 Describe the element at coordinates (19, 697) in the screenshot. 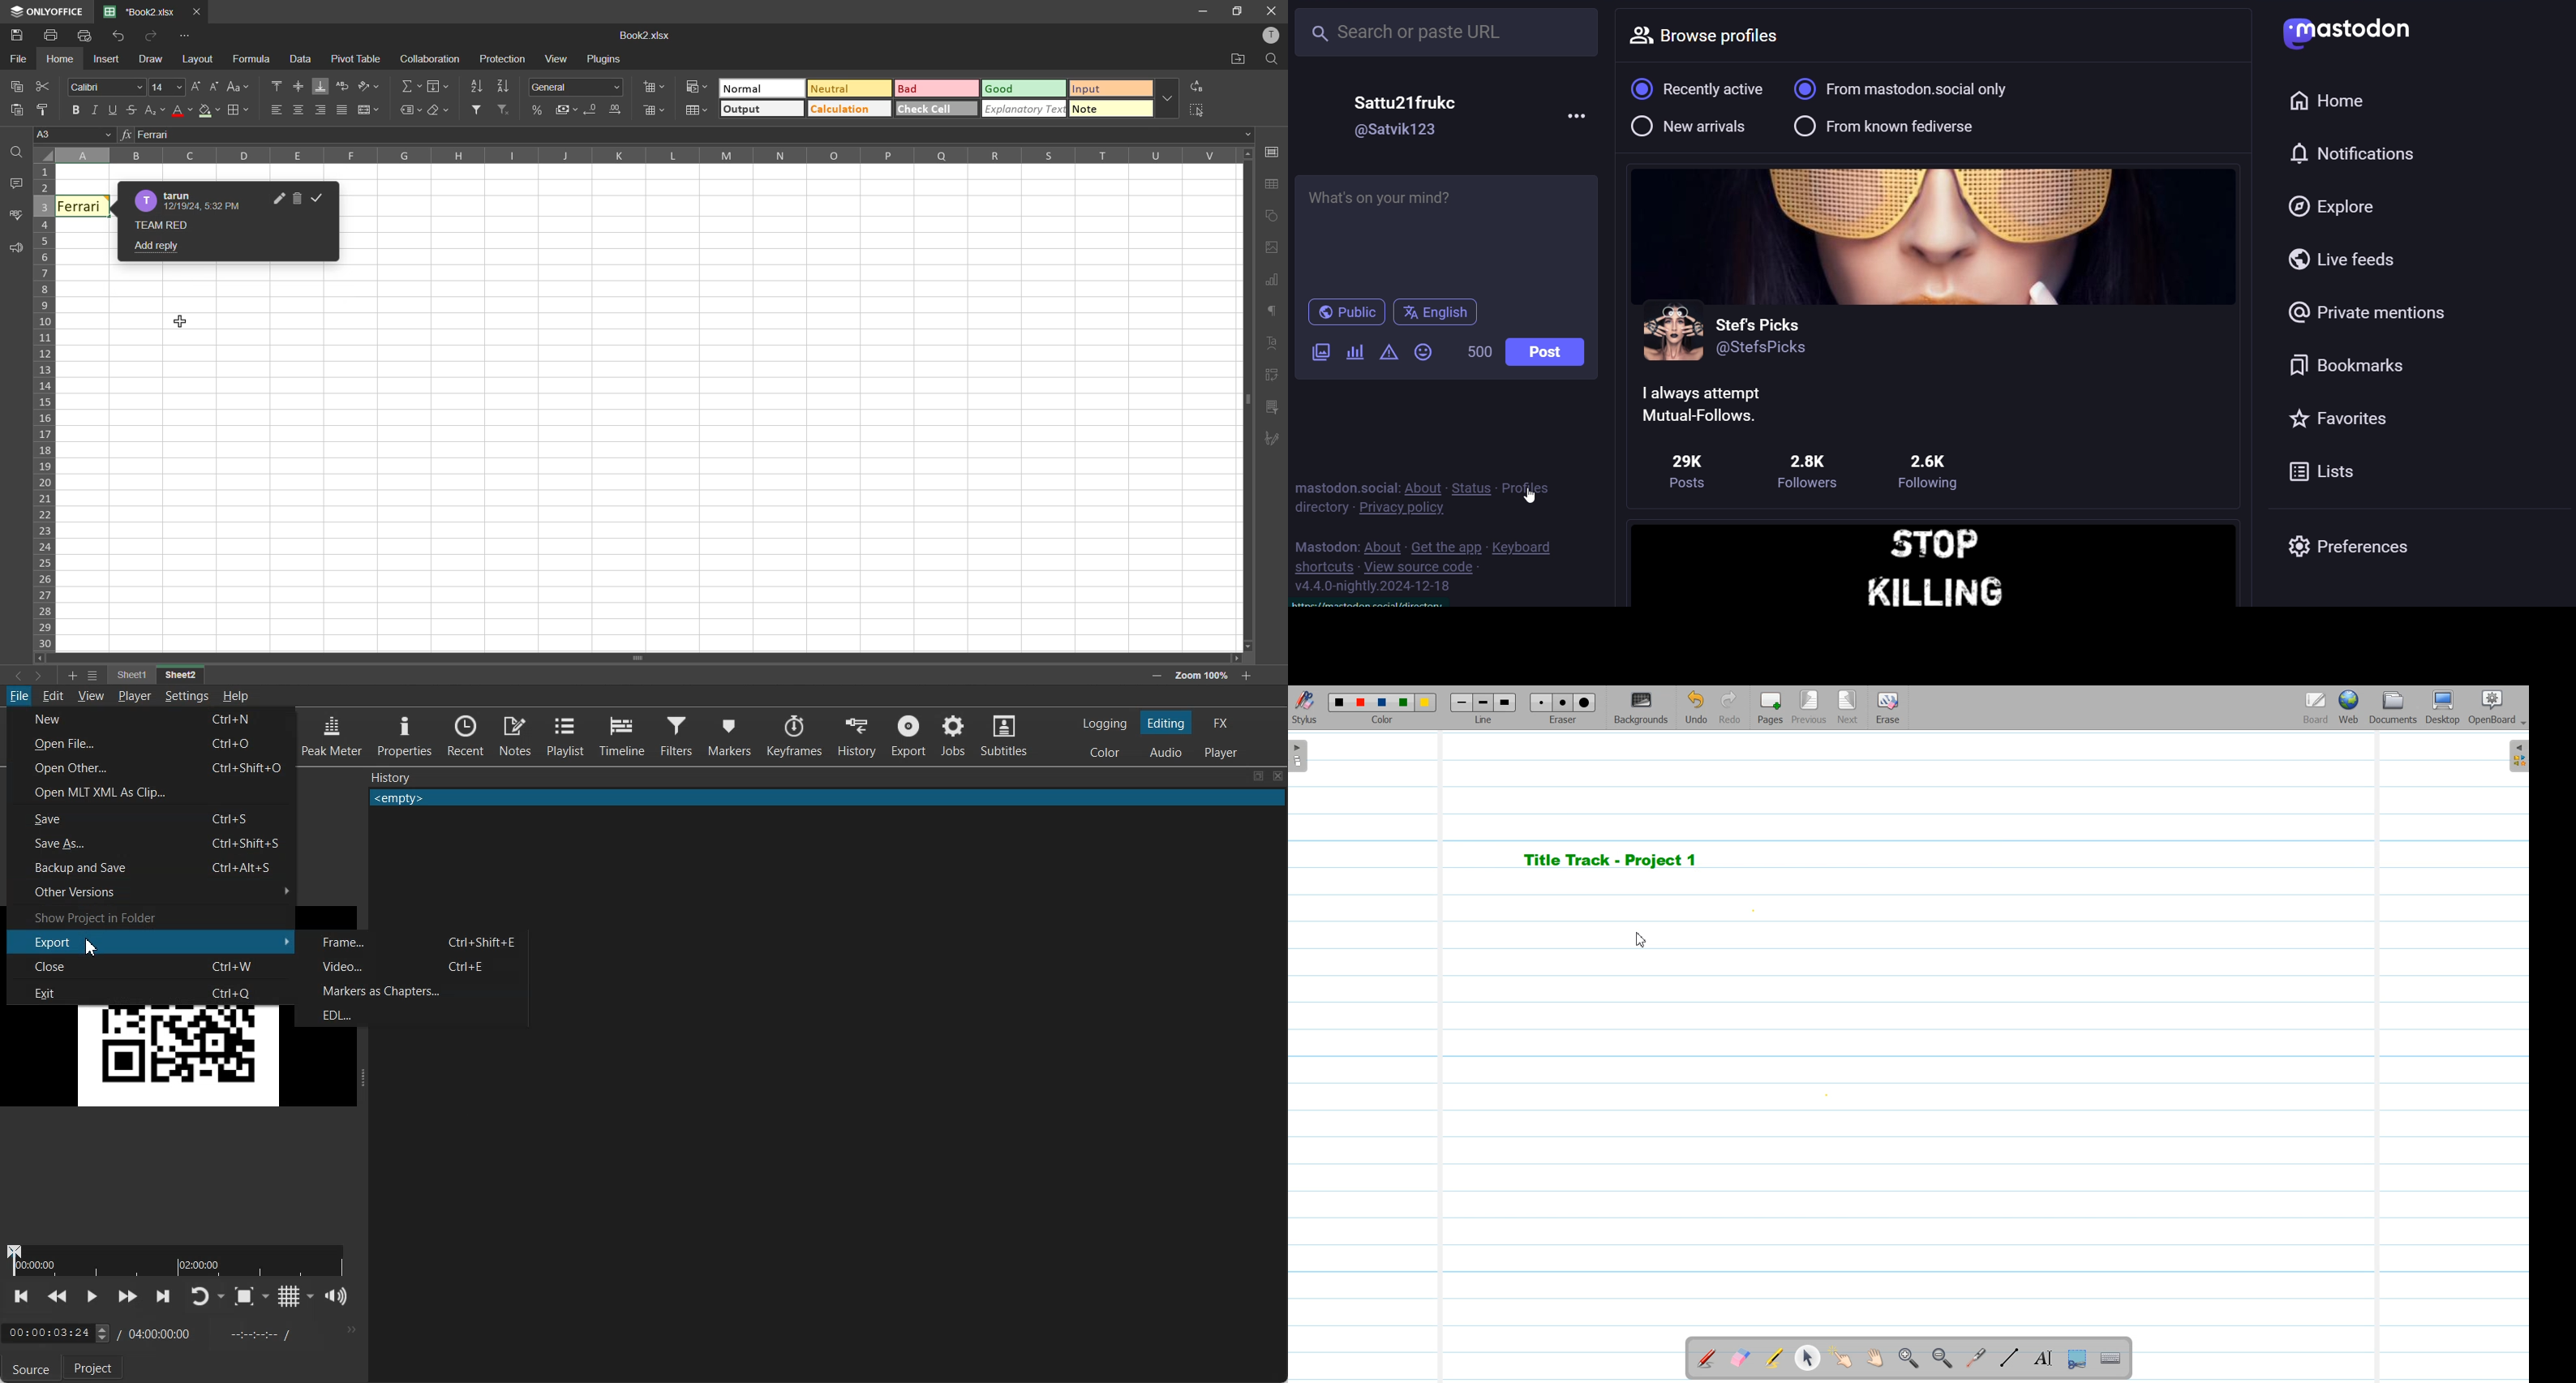

I see `File` at that location.